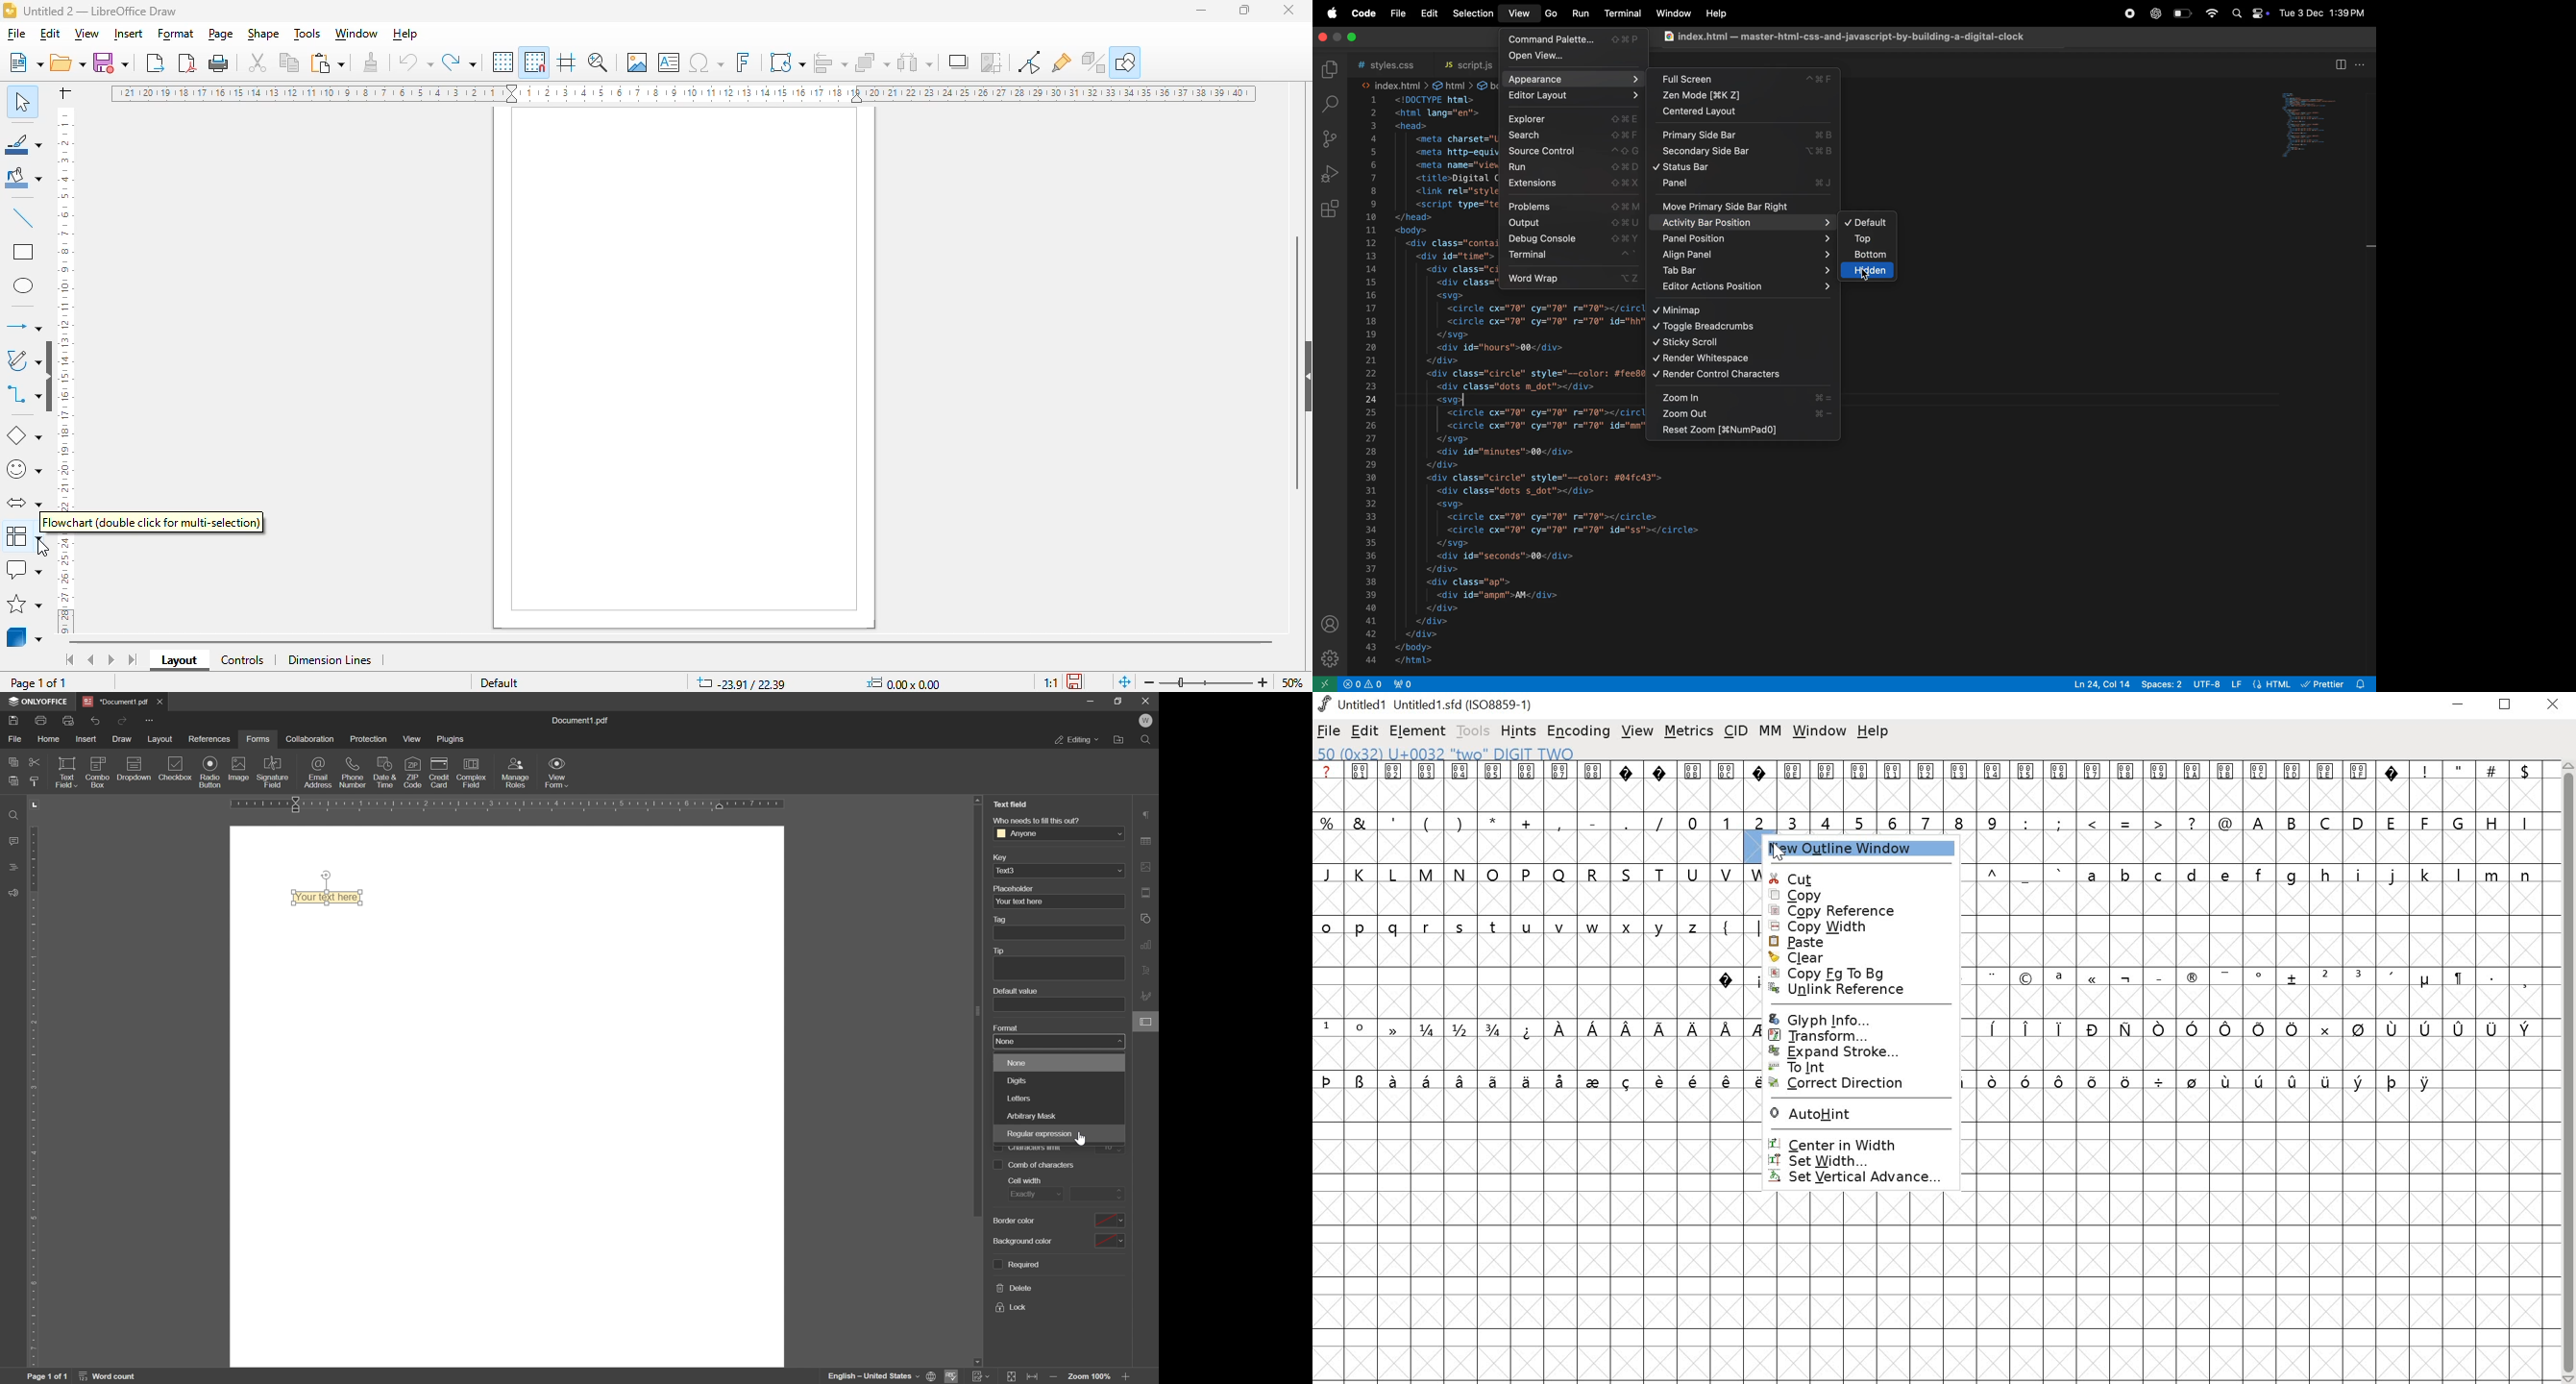 The height and width of the screenshot is (1400, 2576). I want to click on render control charachters, so click(1743, 376).